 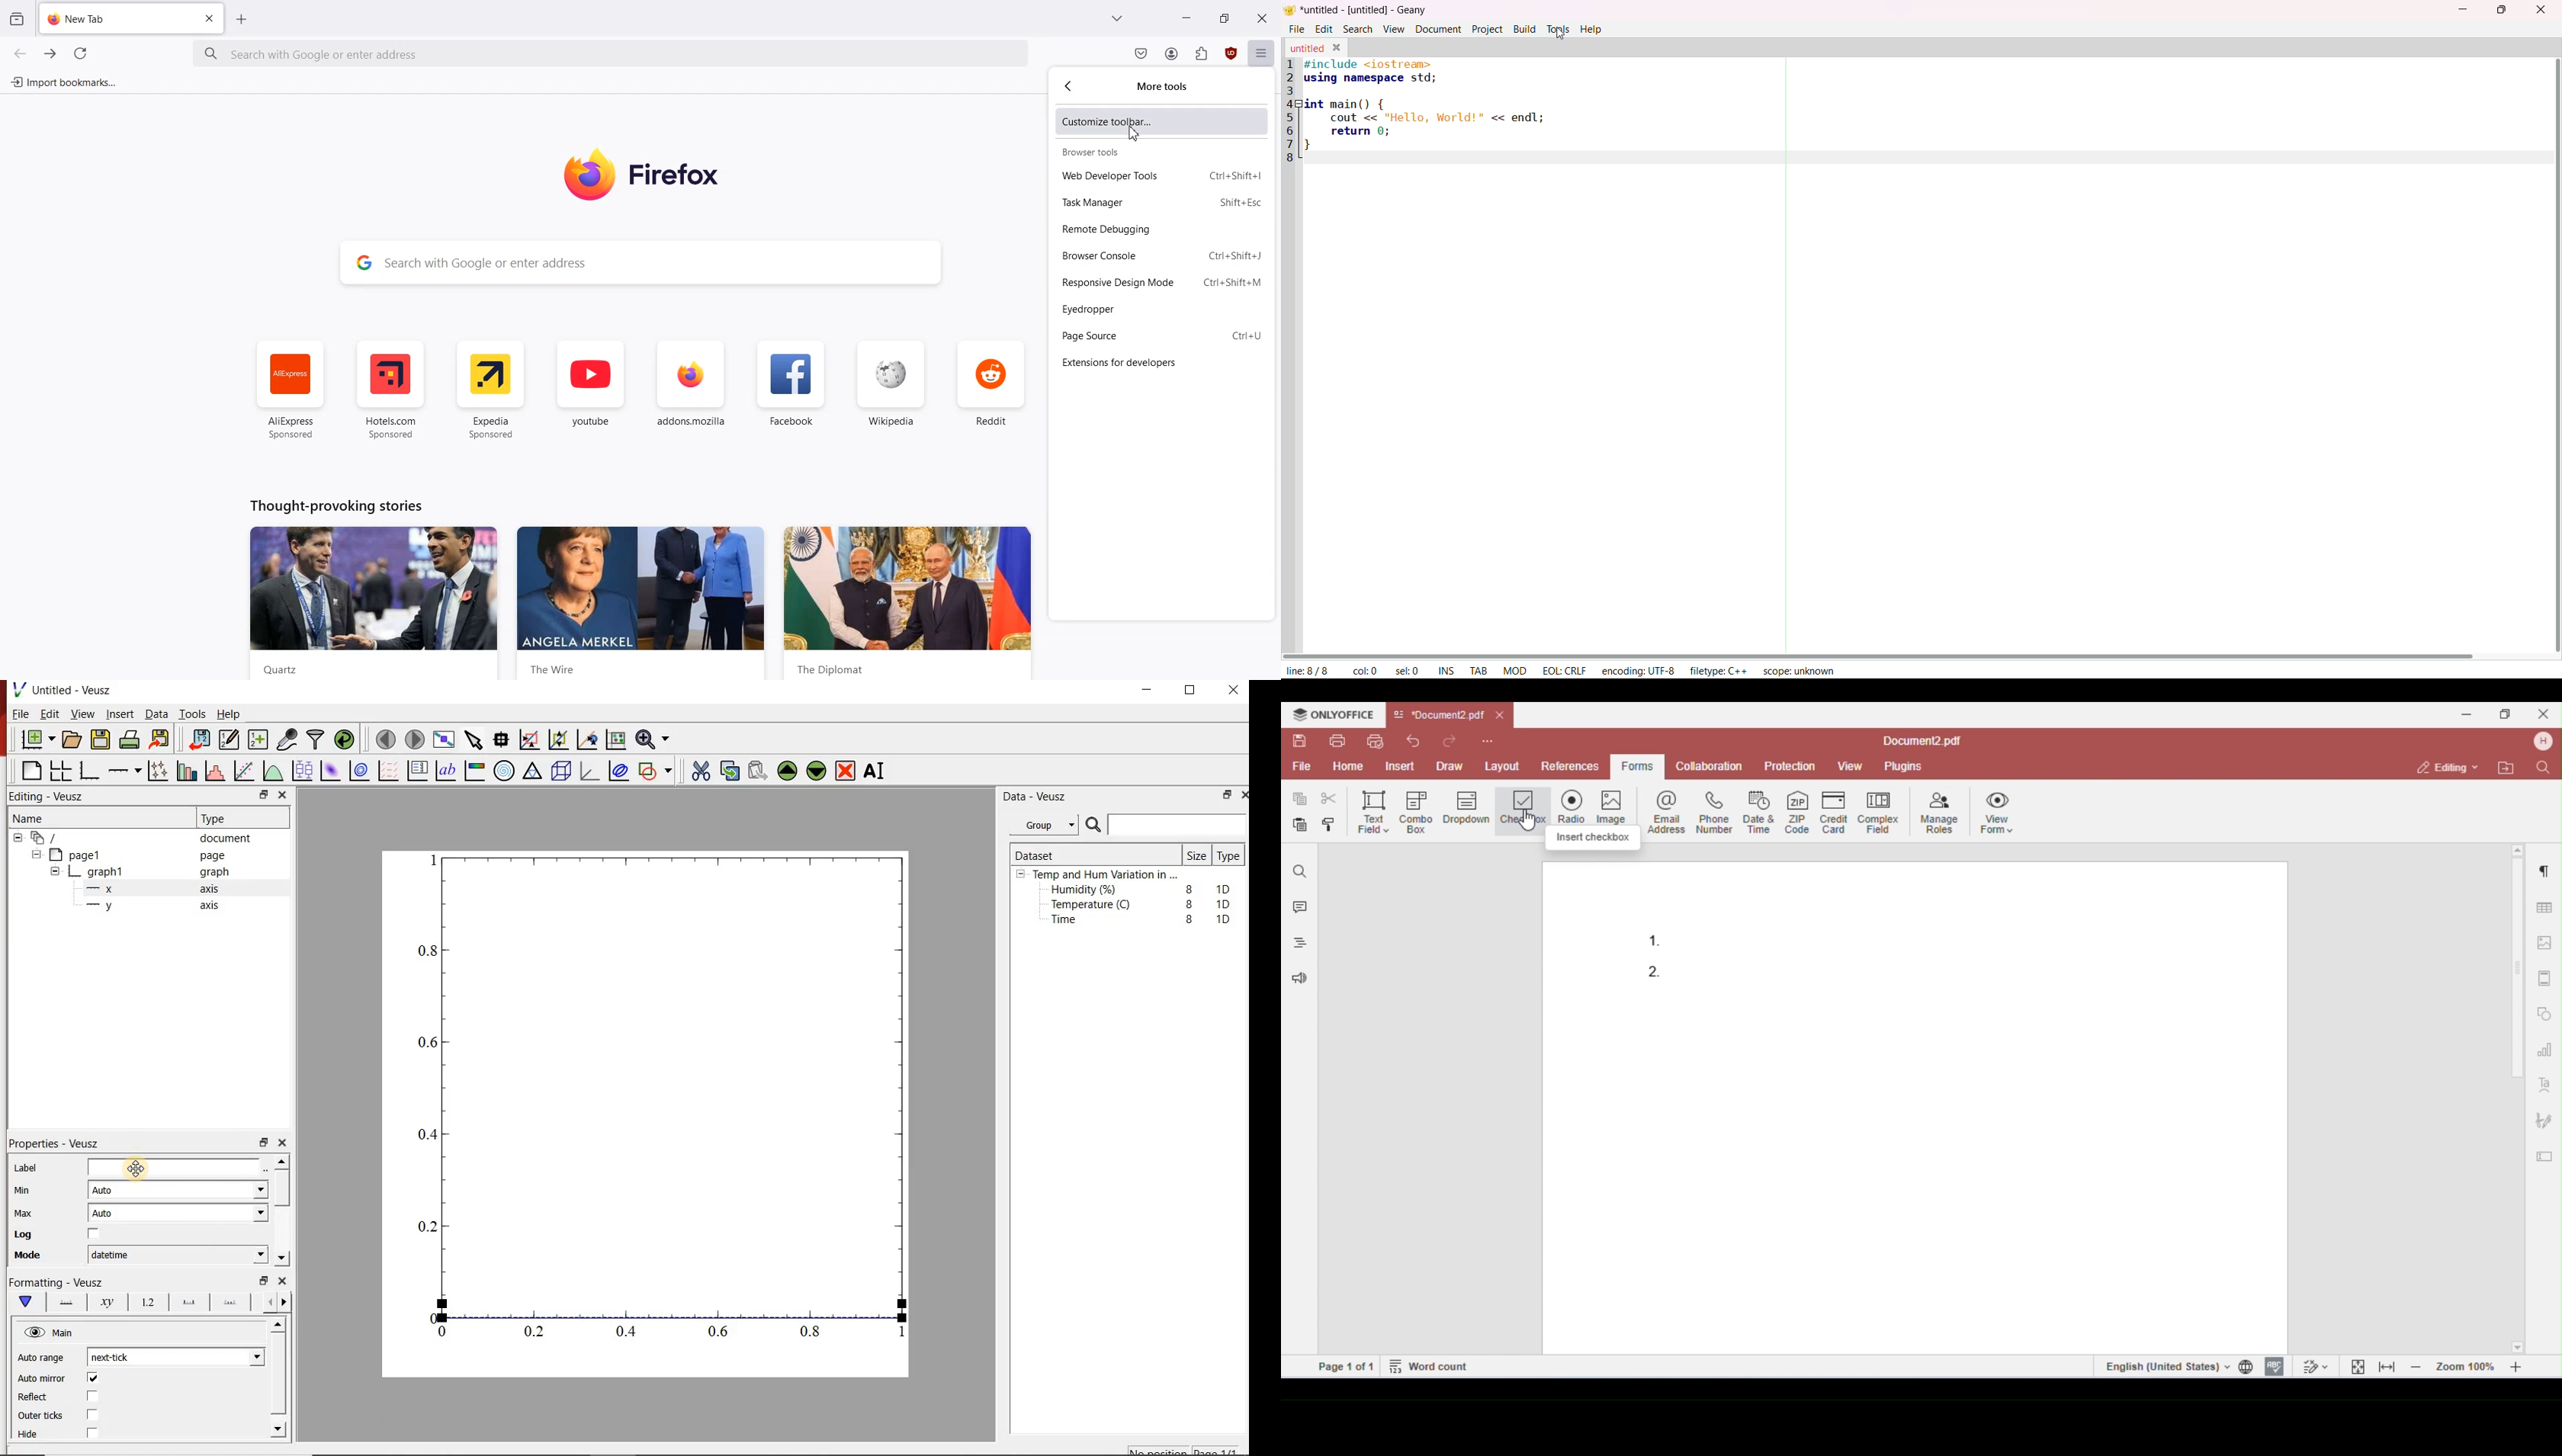 What do you see at coordinates (44, 1359) in the screenshot?
I see `Auto range` at bounding box center [44, 1359].